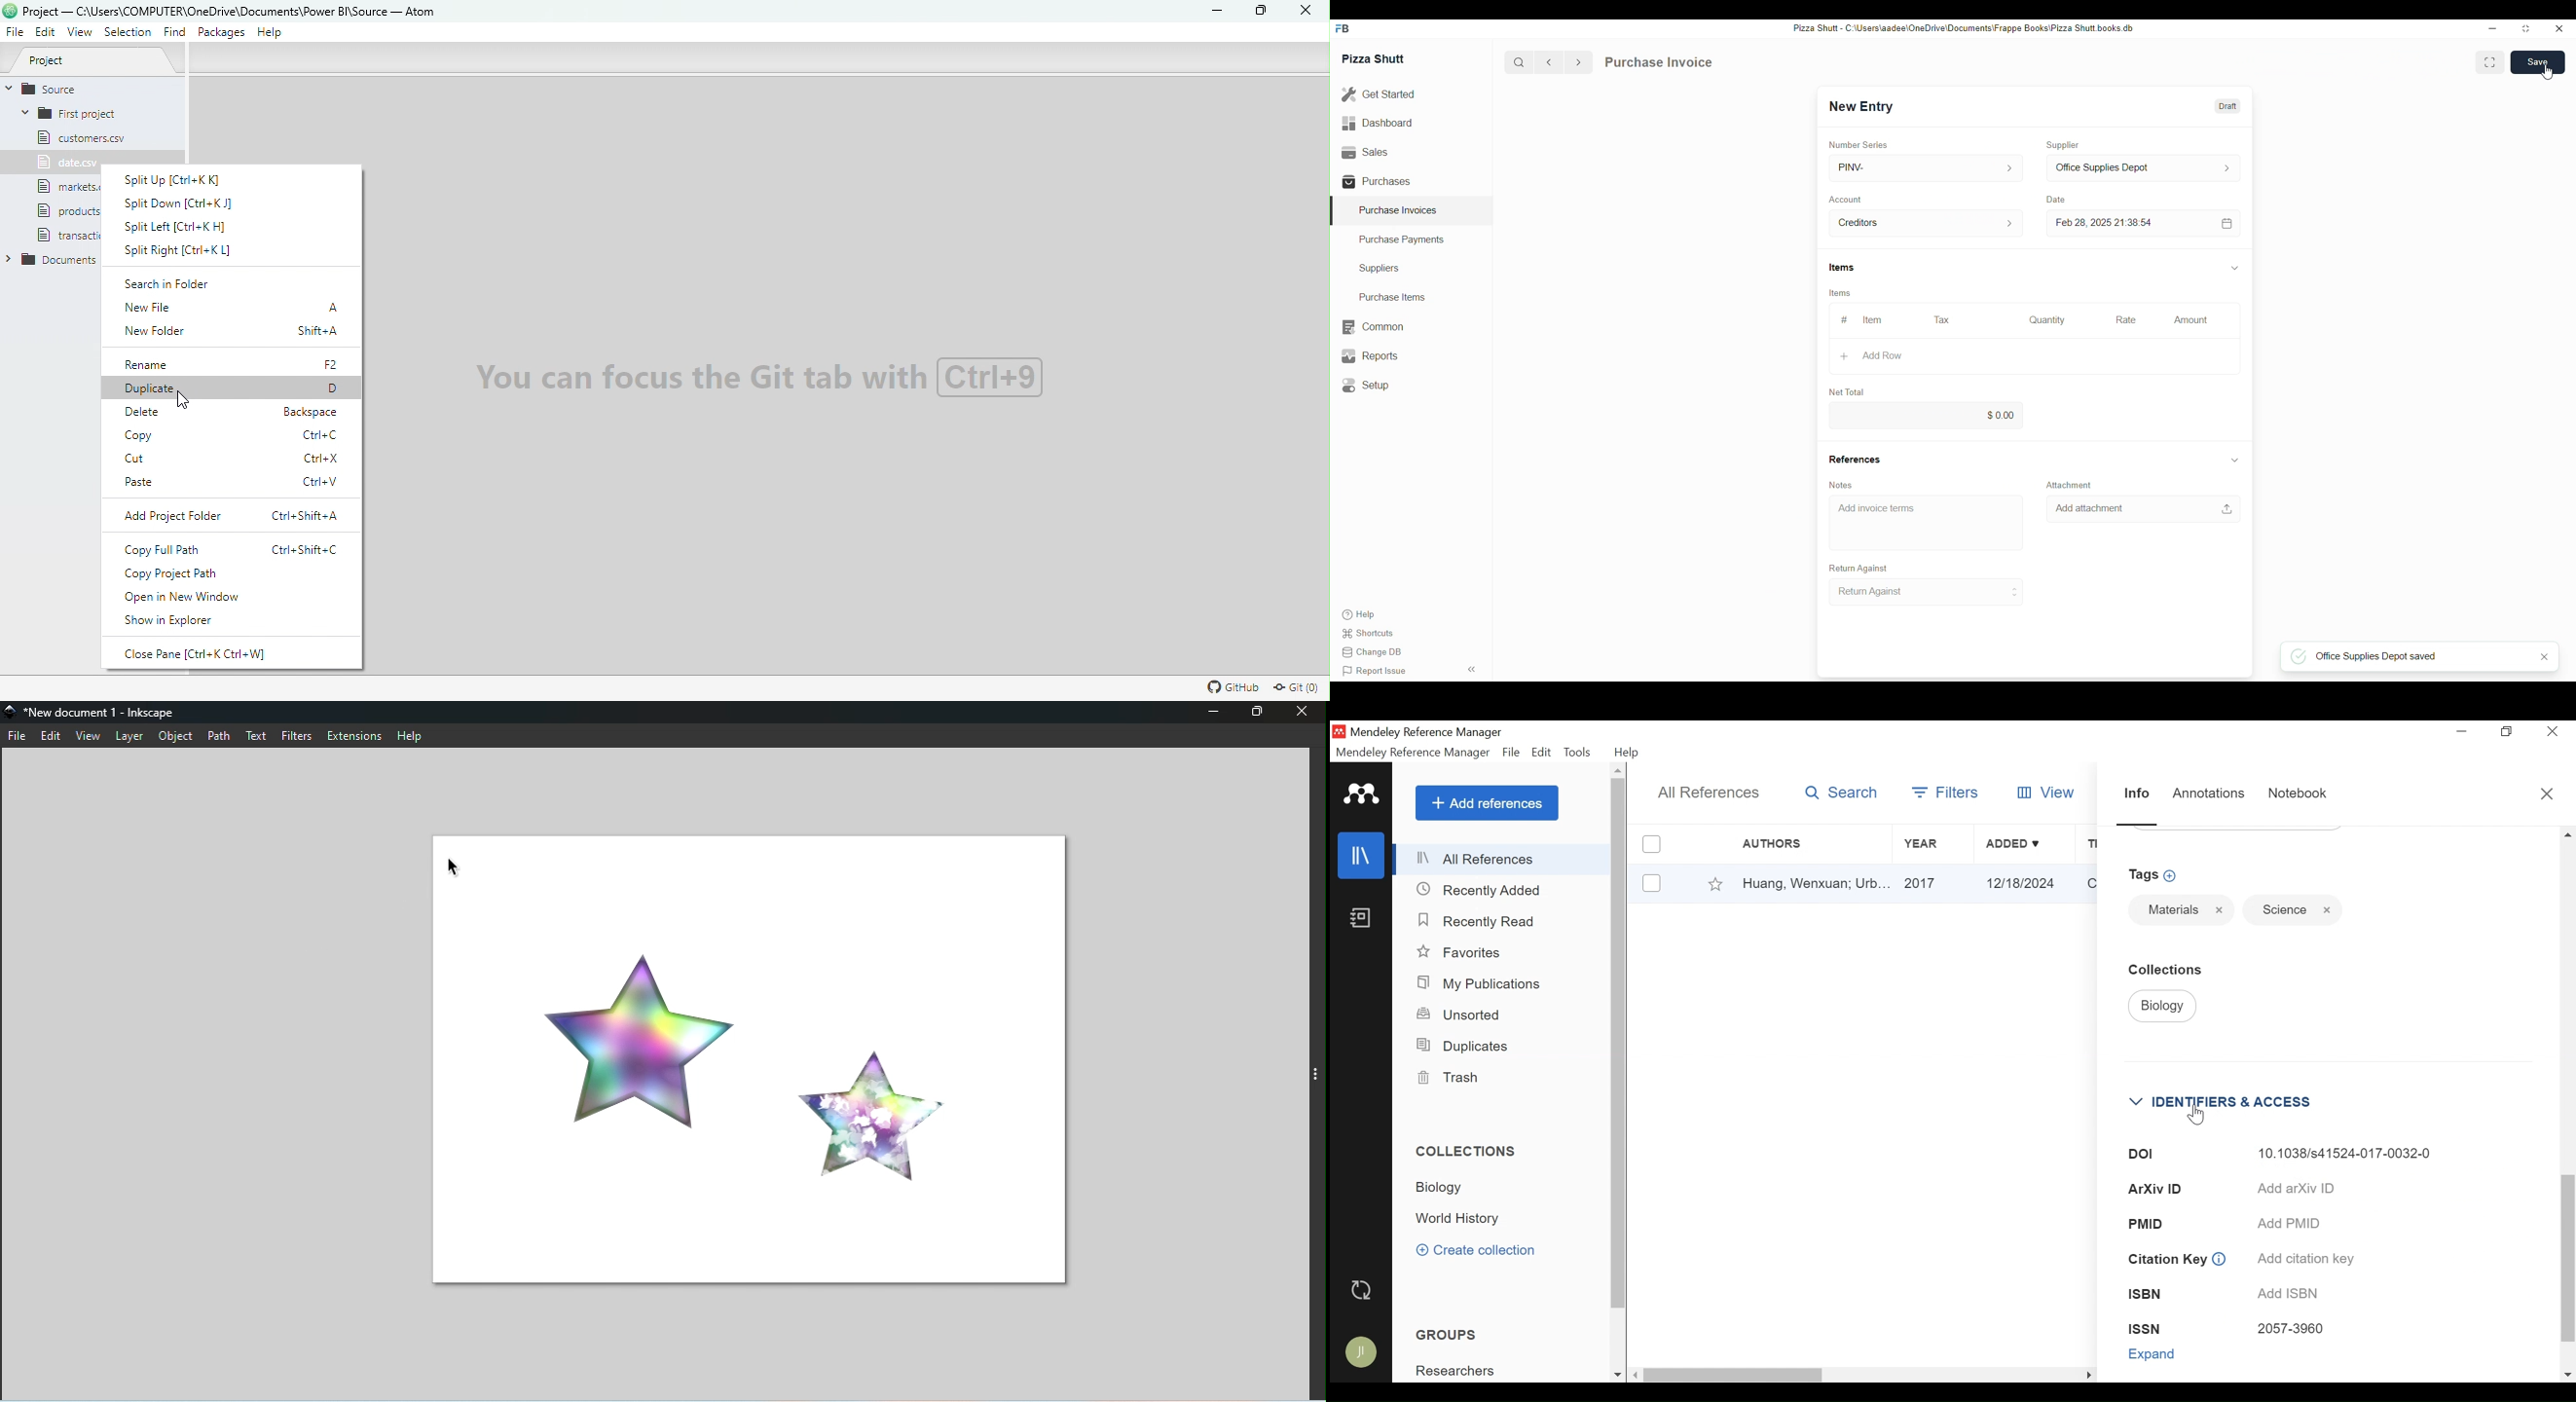  What do you see at coordinates (1339, 732) in the screenshot?
I see `Mendeley Desktop Icon` at bounding box center [1339, 732].